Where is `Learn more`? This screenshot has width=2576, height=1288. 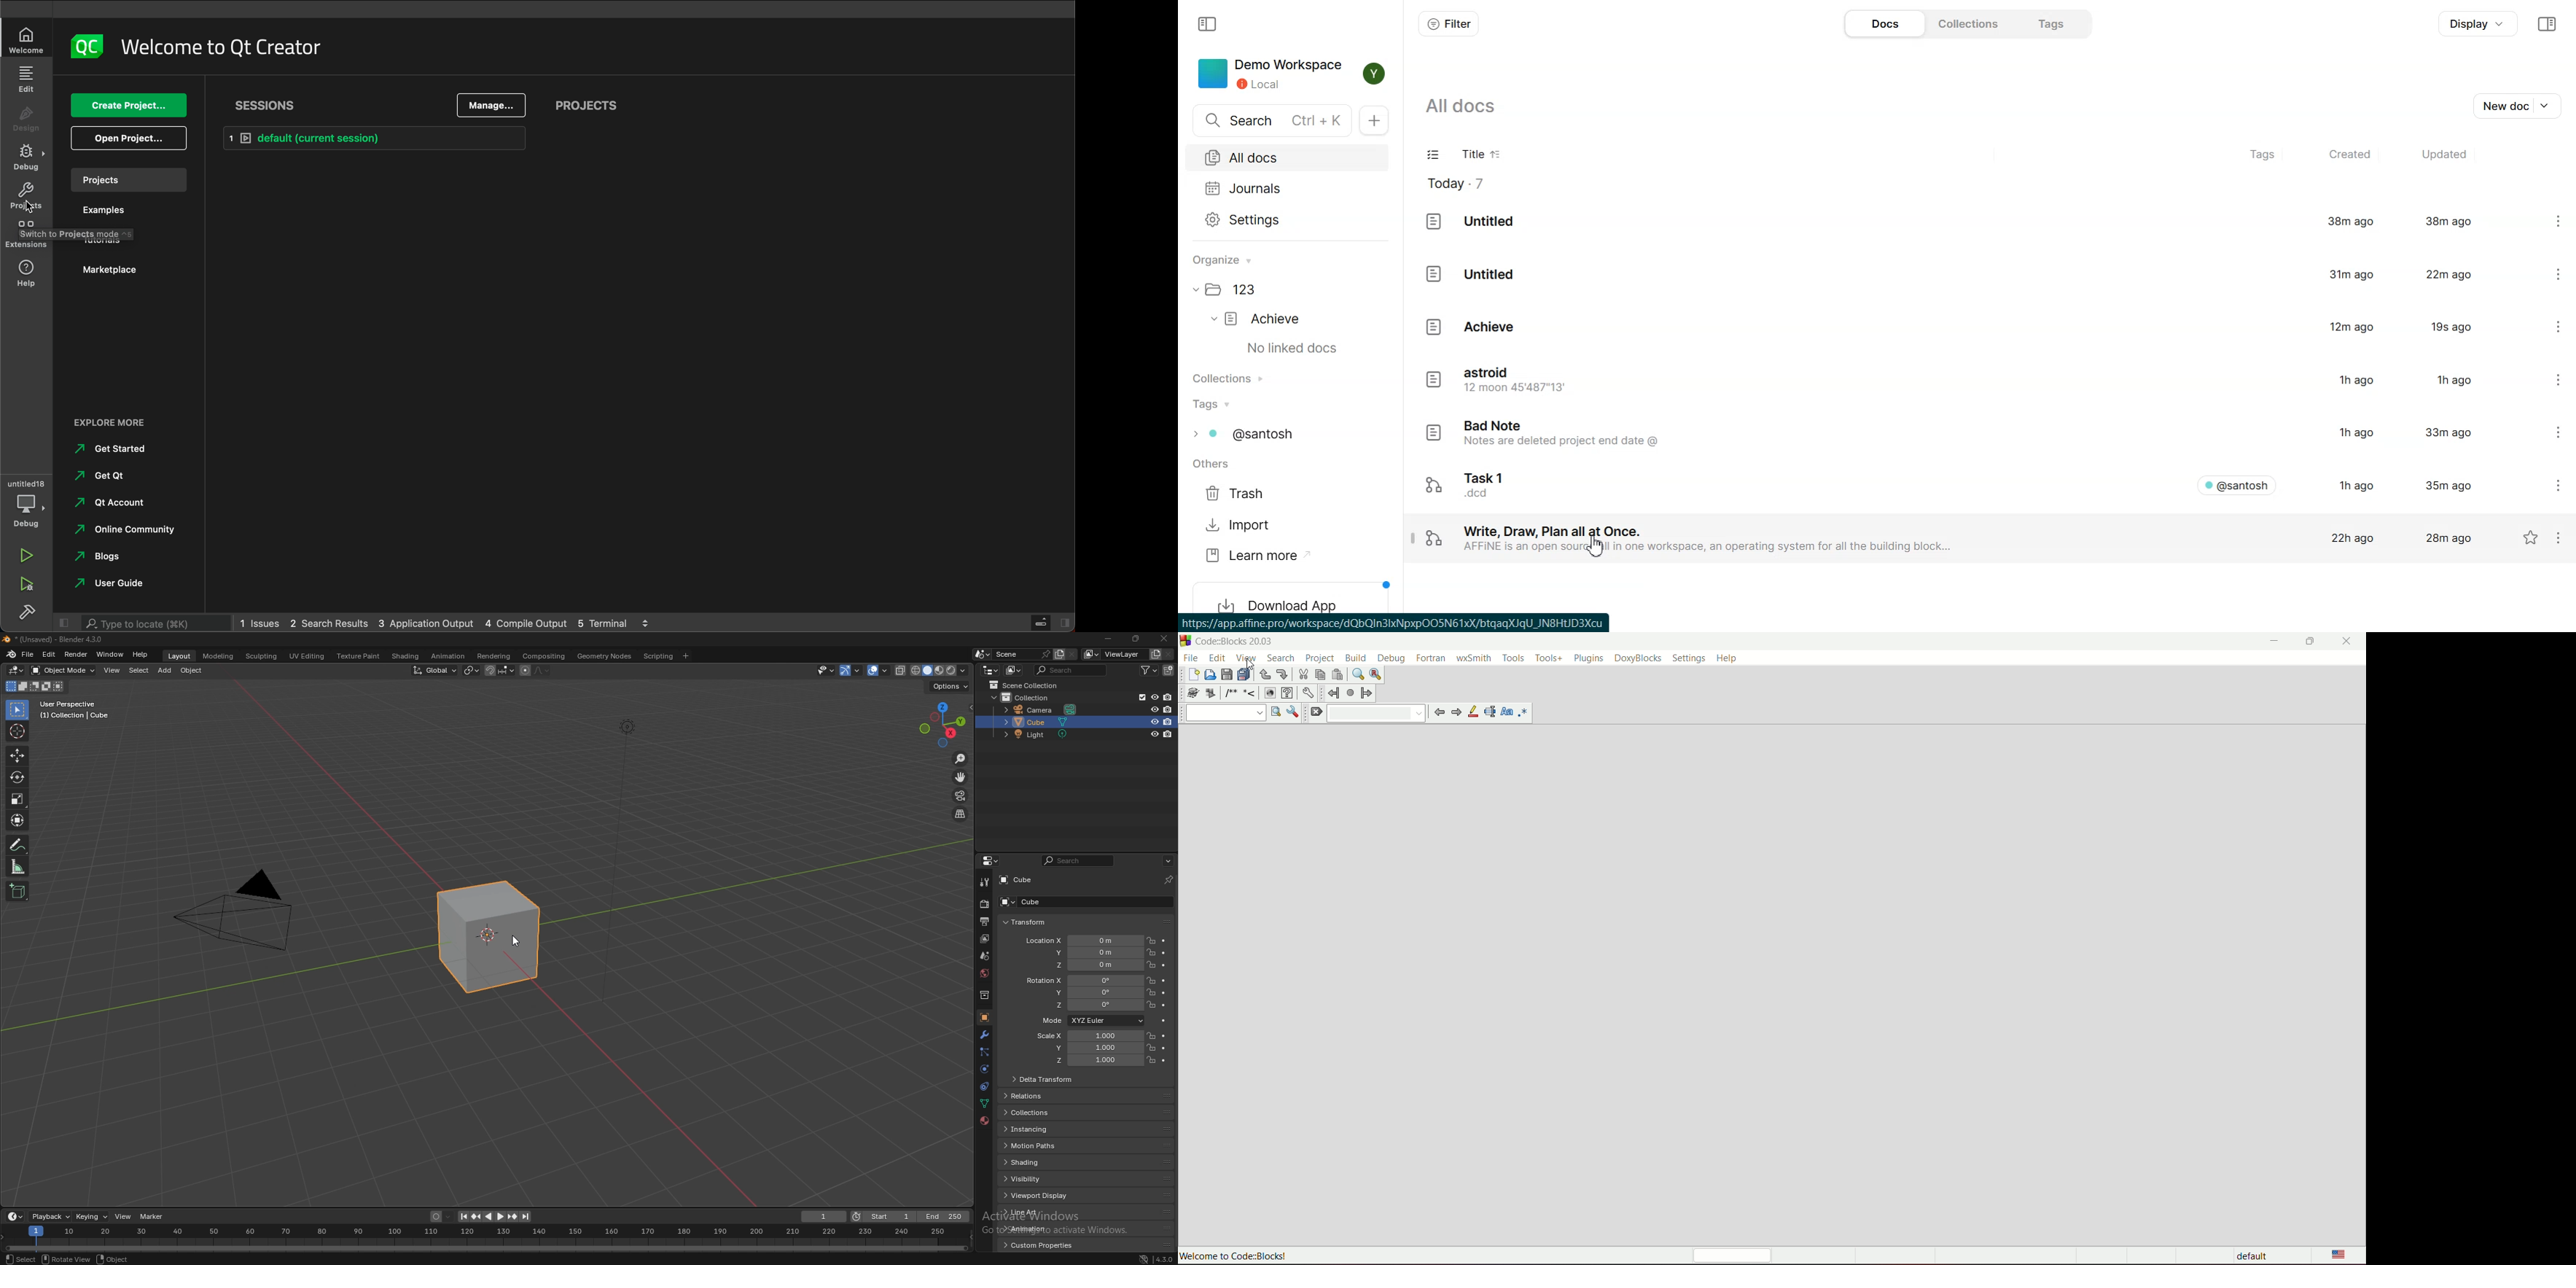
Learn more is located at coordinates (1258, 556).